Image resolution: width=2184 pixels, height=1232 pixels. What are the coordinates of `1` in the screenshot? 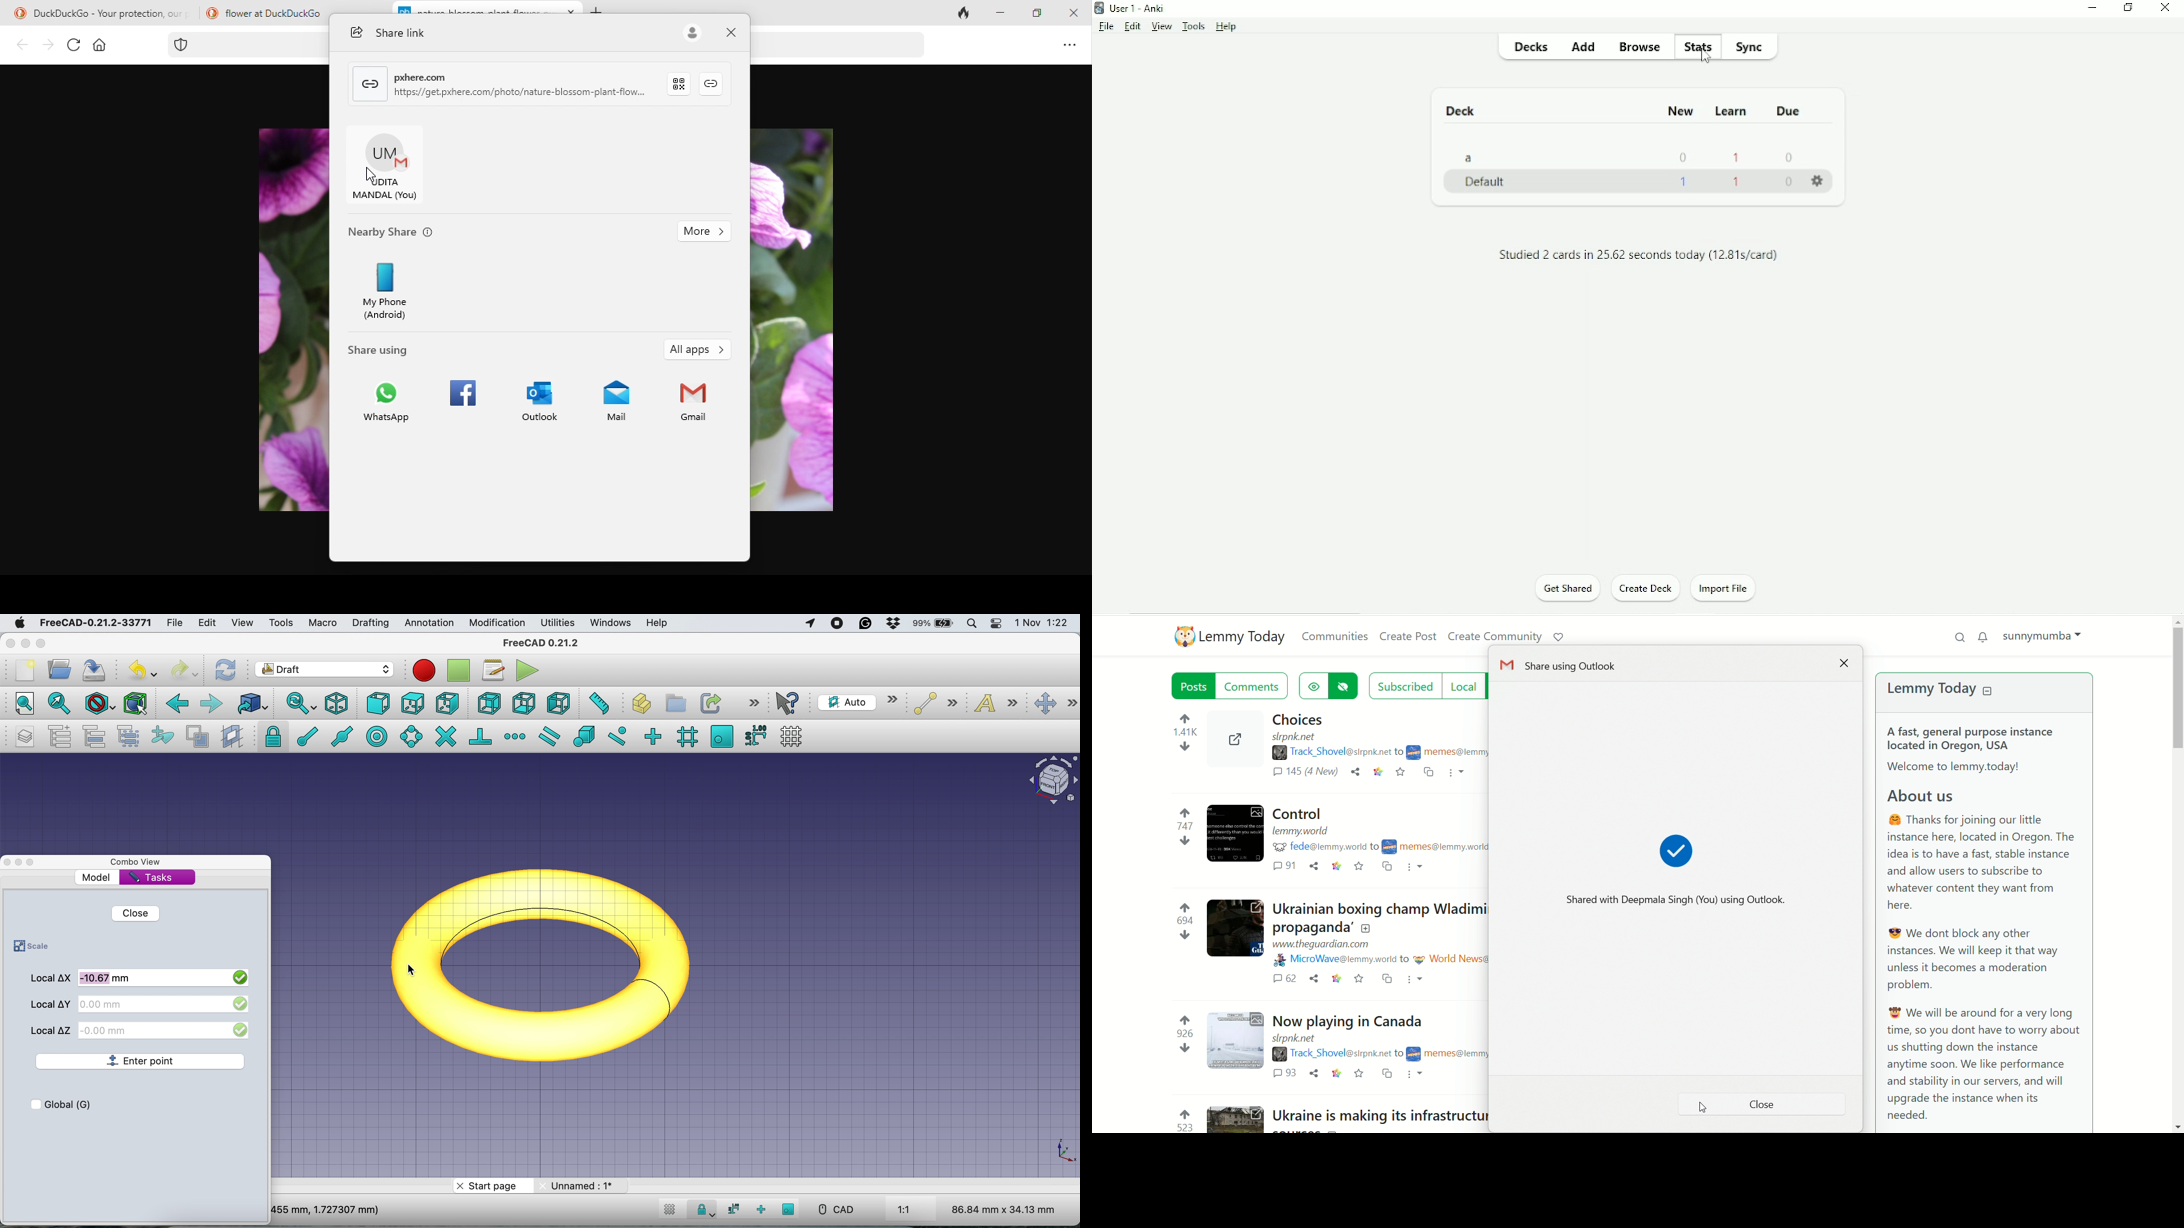 It's located at (1735, 156).